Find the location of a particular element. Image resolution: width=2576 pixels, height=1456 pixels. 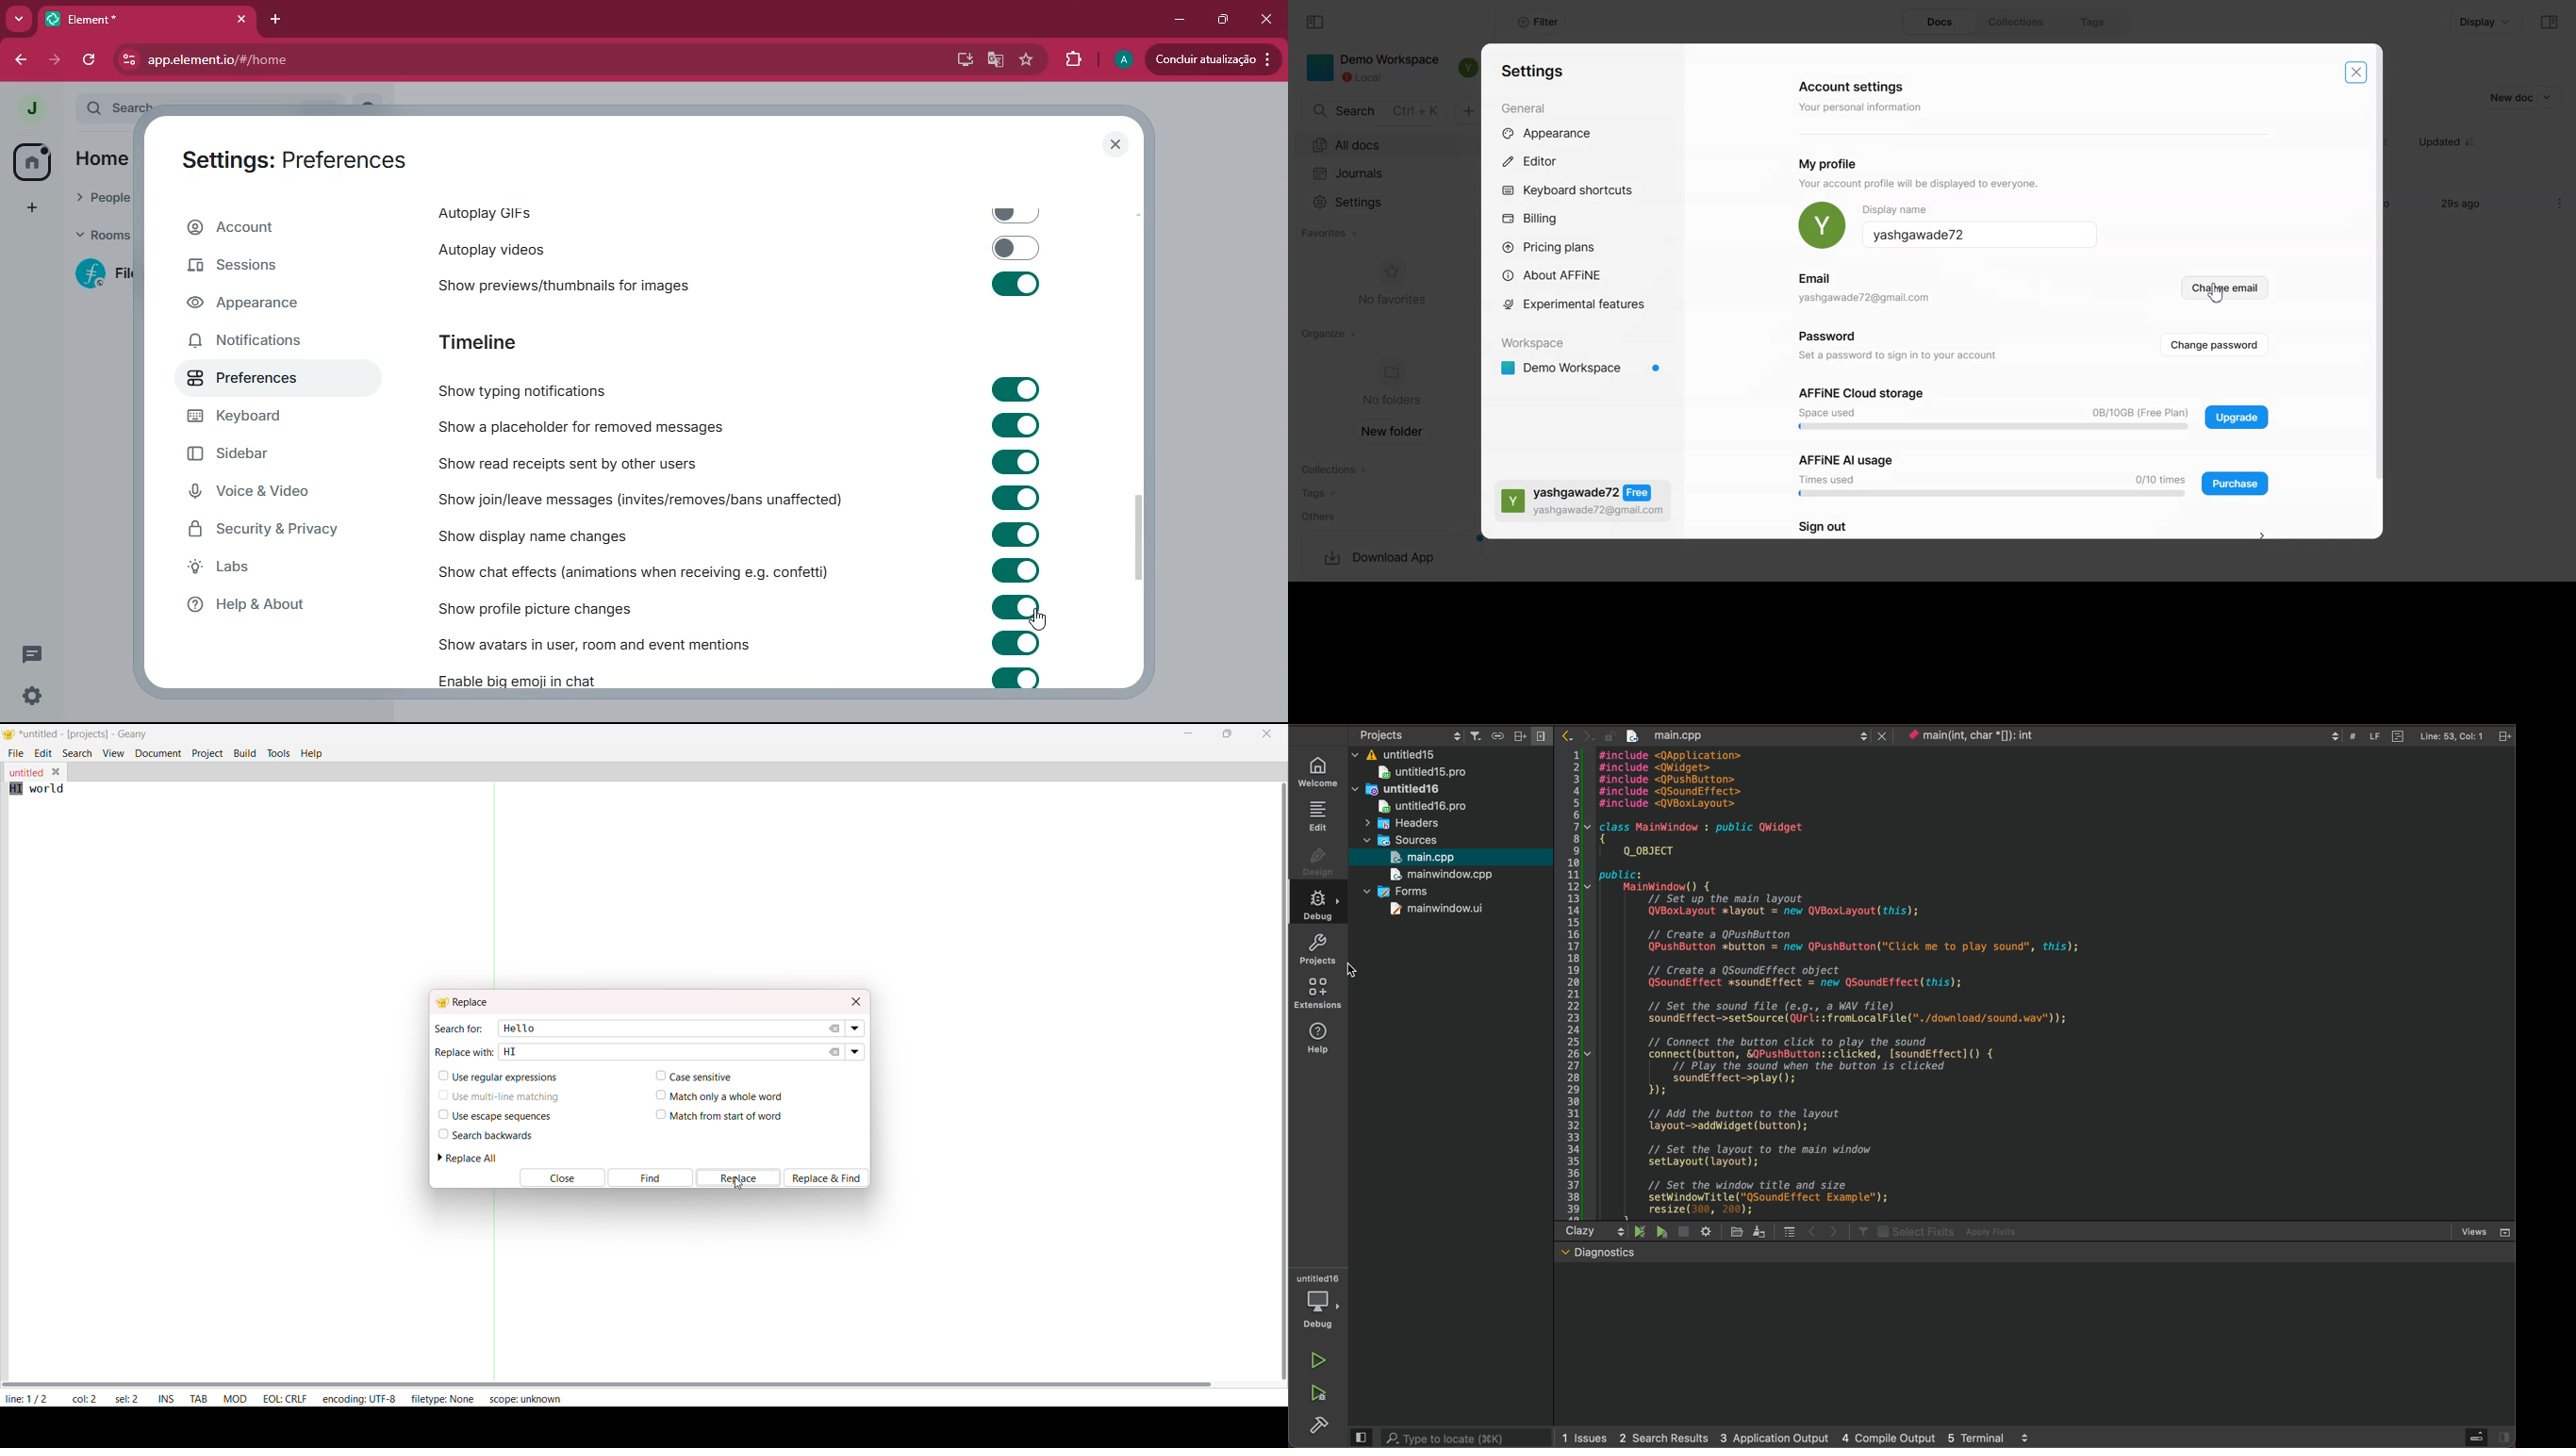

 is located at coordinates (1401, 753).